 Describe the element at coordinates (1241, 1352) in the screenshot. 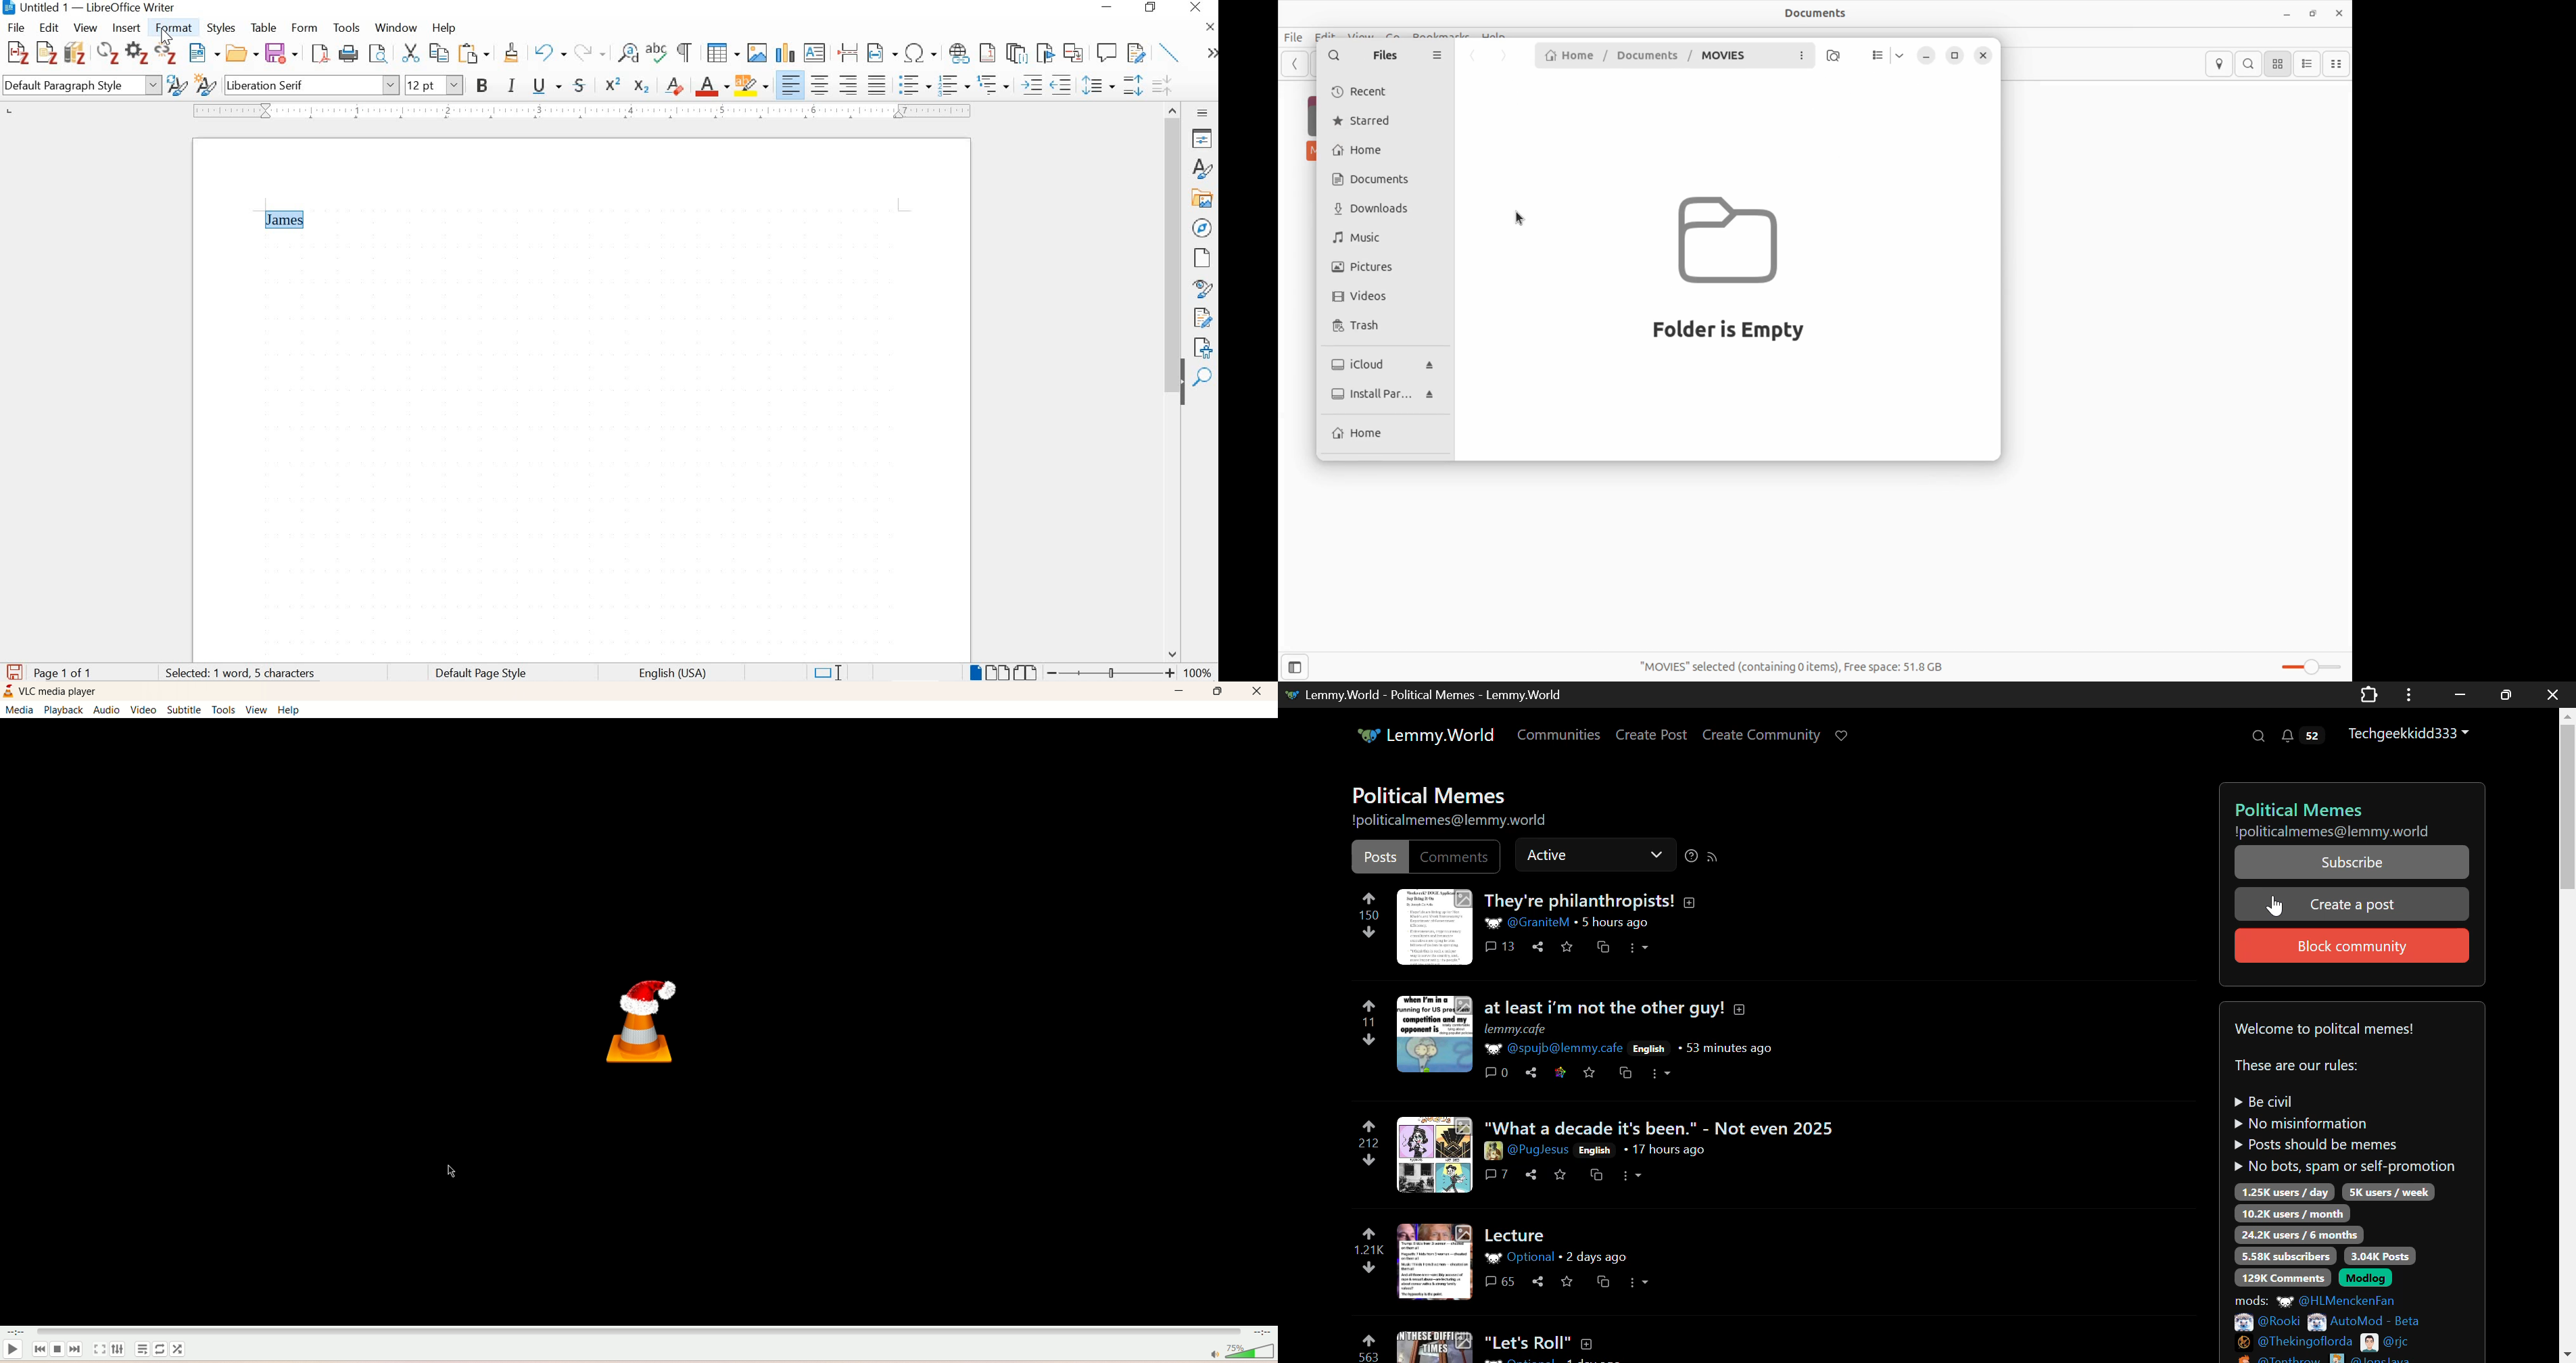

I see `volume bar` at that location.